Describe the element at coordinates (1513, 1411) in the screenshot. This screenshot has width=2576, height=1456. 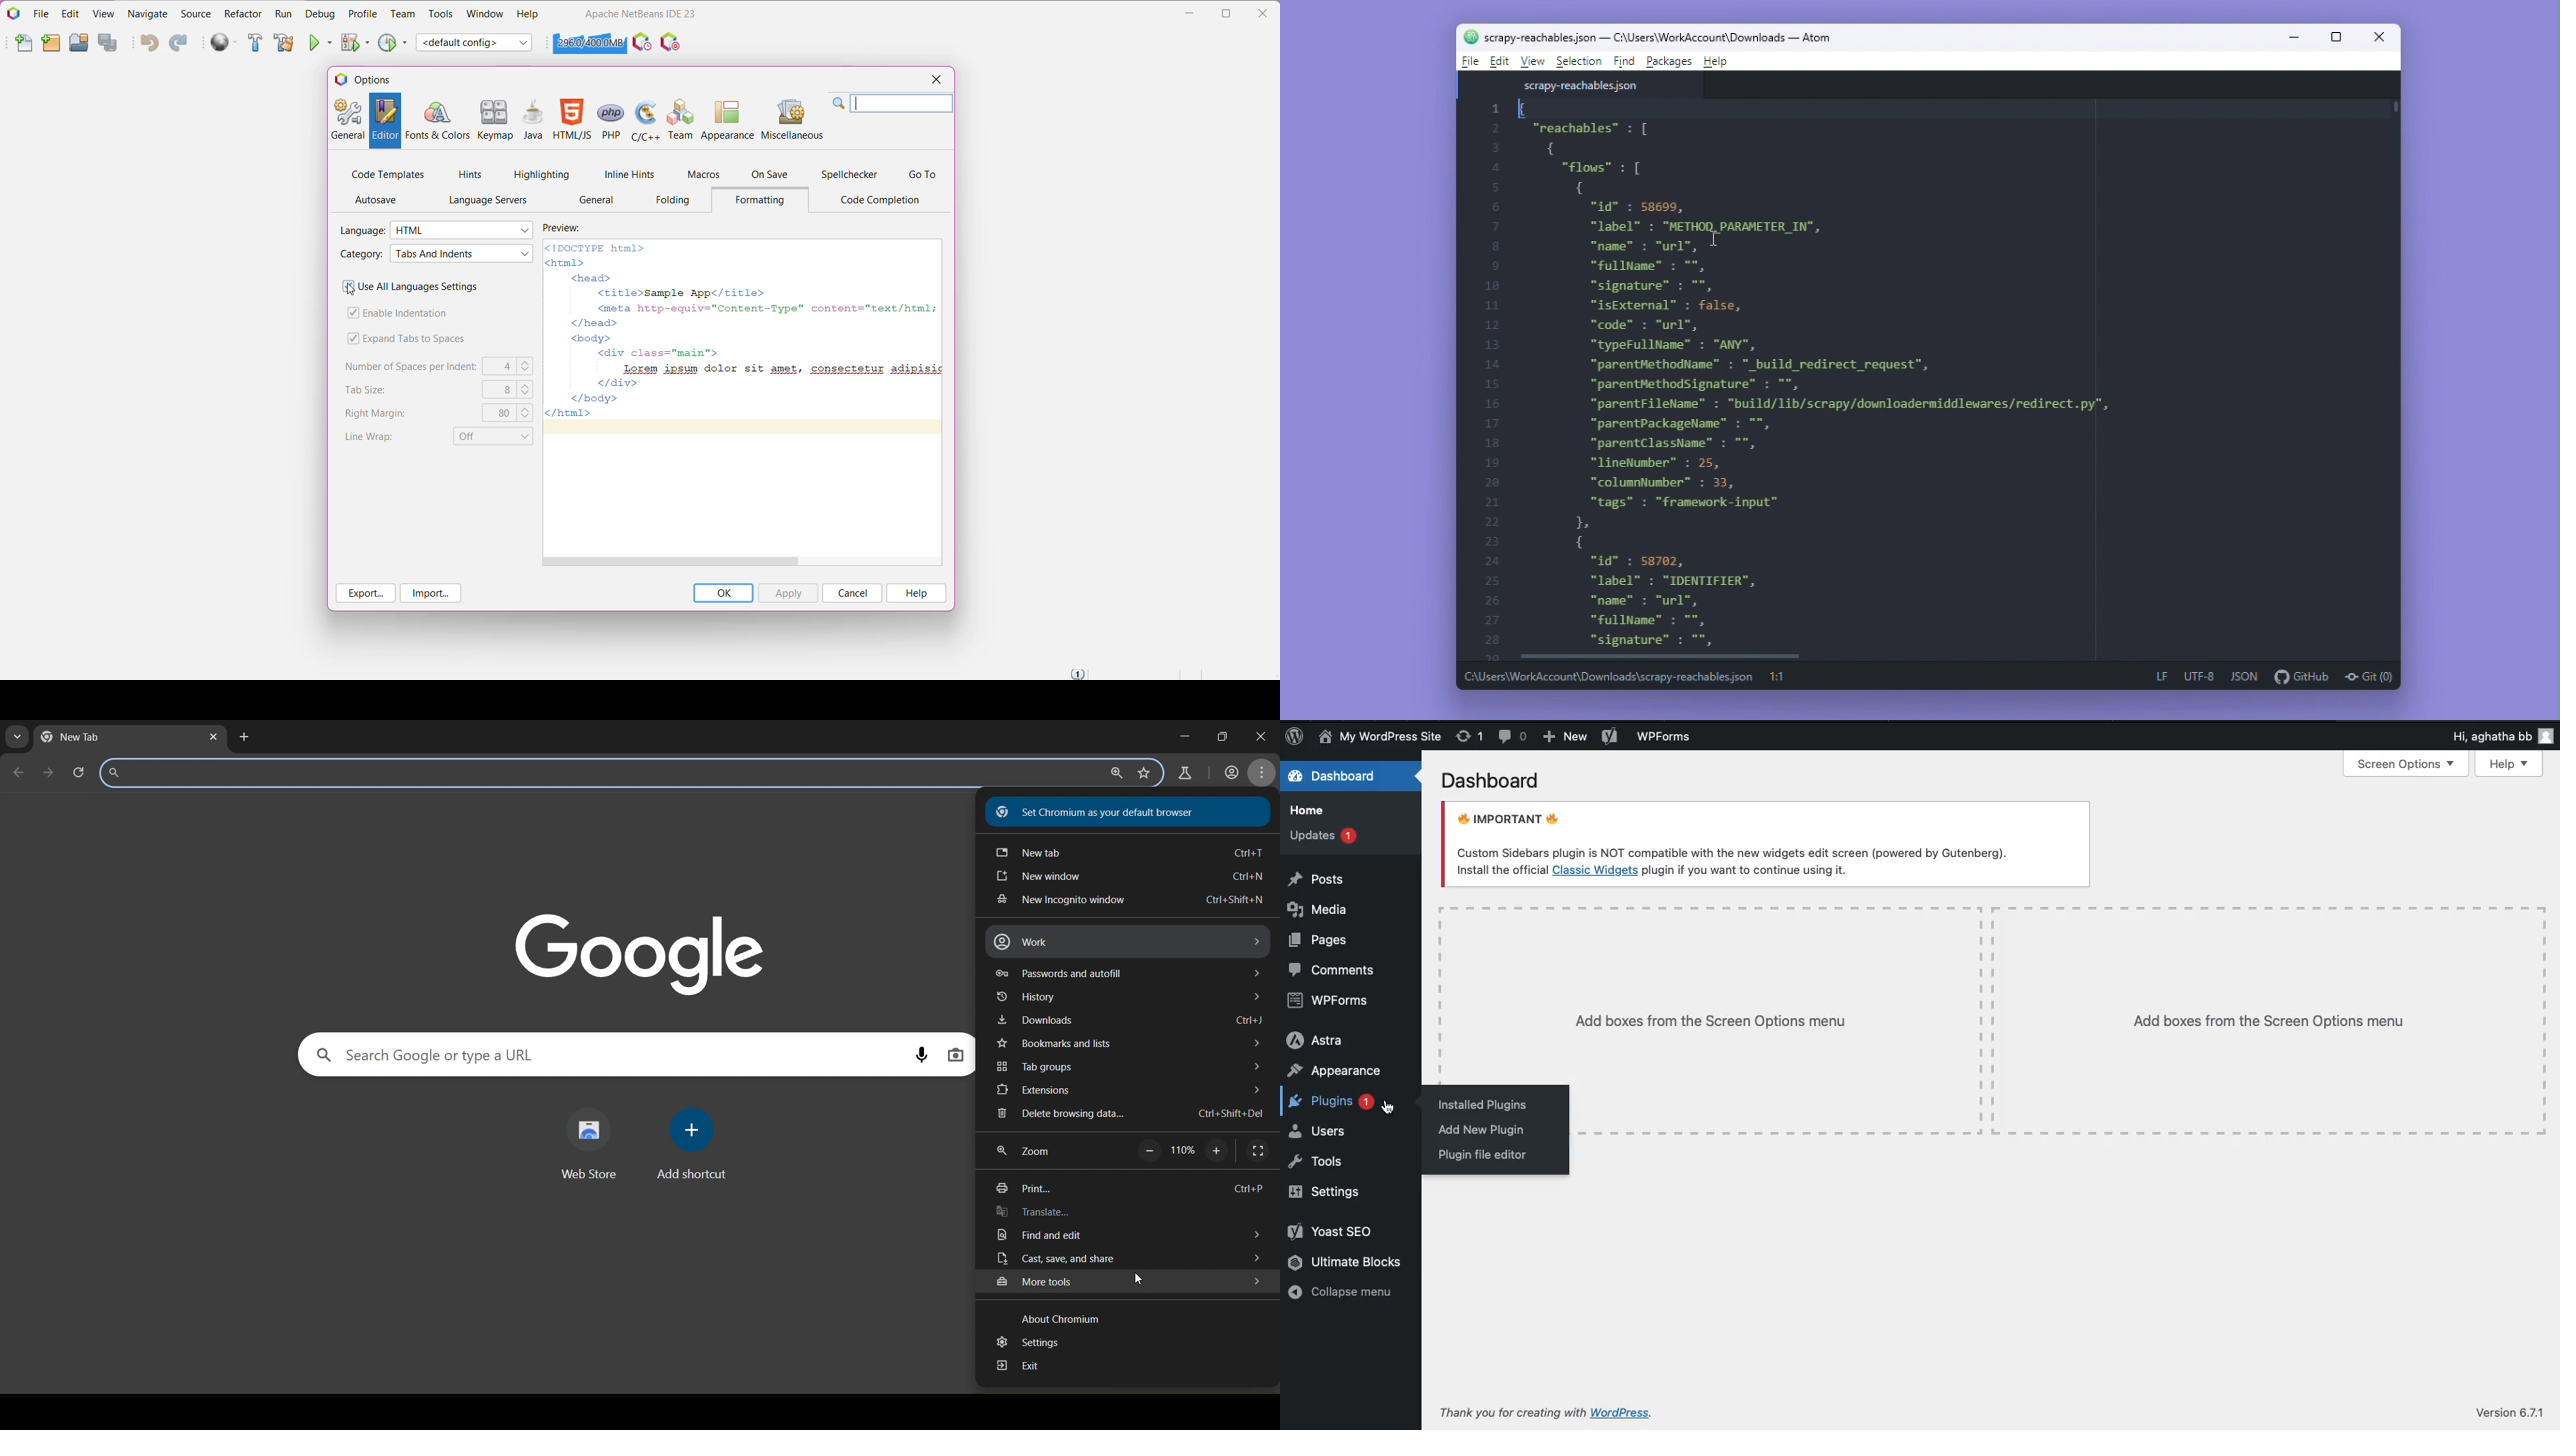
I see `Thank you for creating with WordPress` at that location.